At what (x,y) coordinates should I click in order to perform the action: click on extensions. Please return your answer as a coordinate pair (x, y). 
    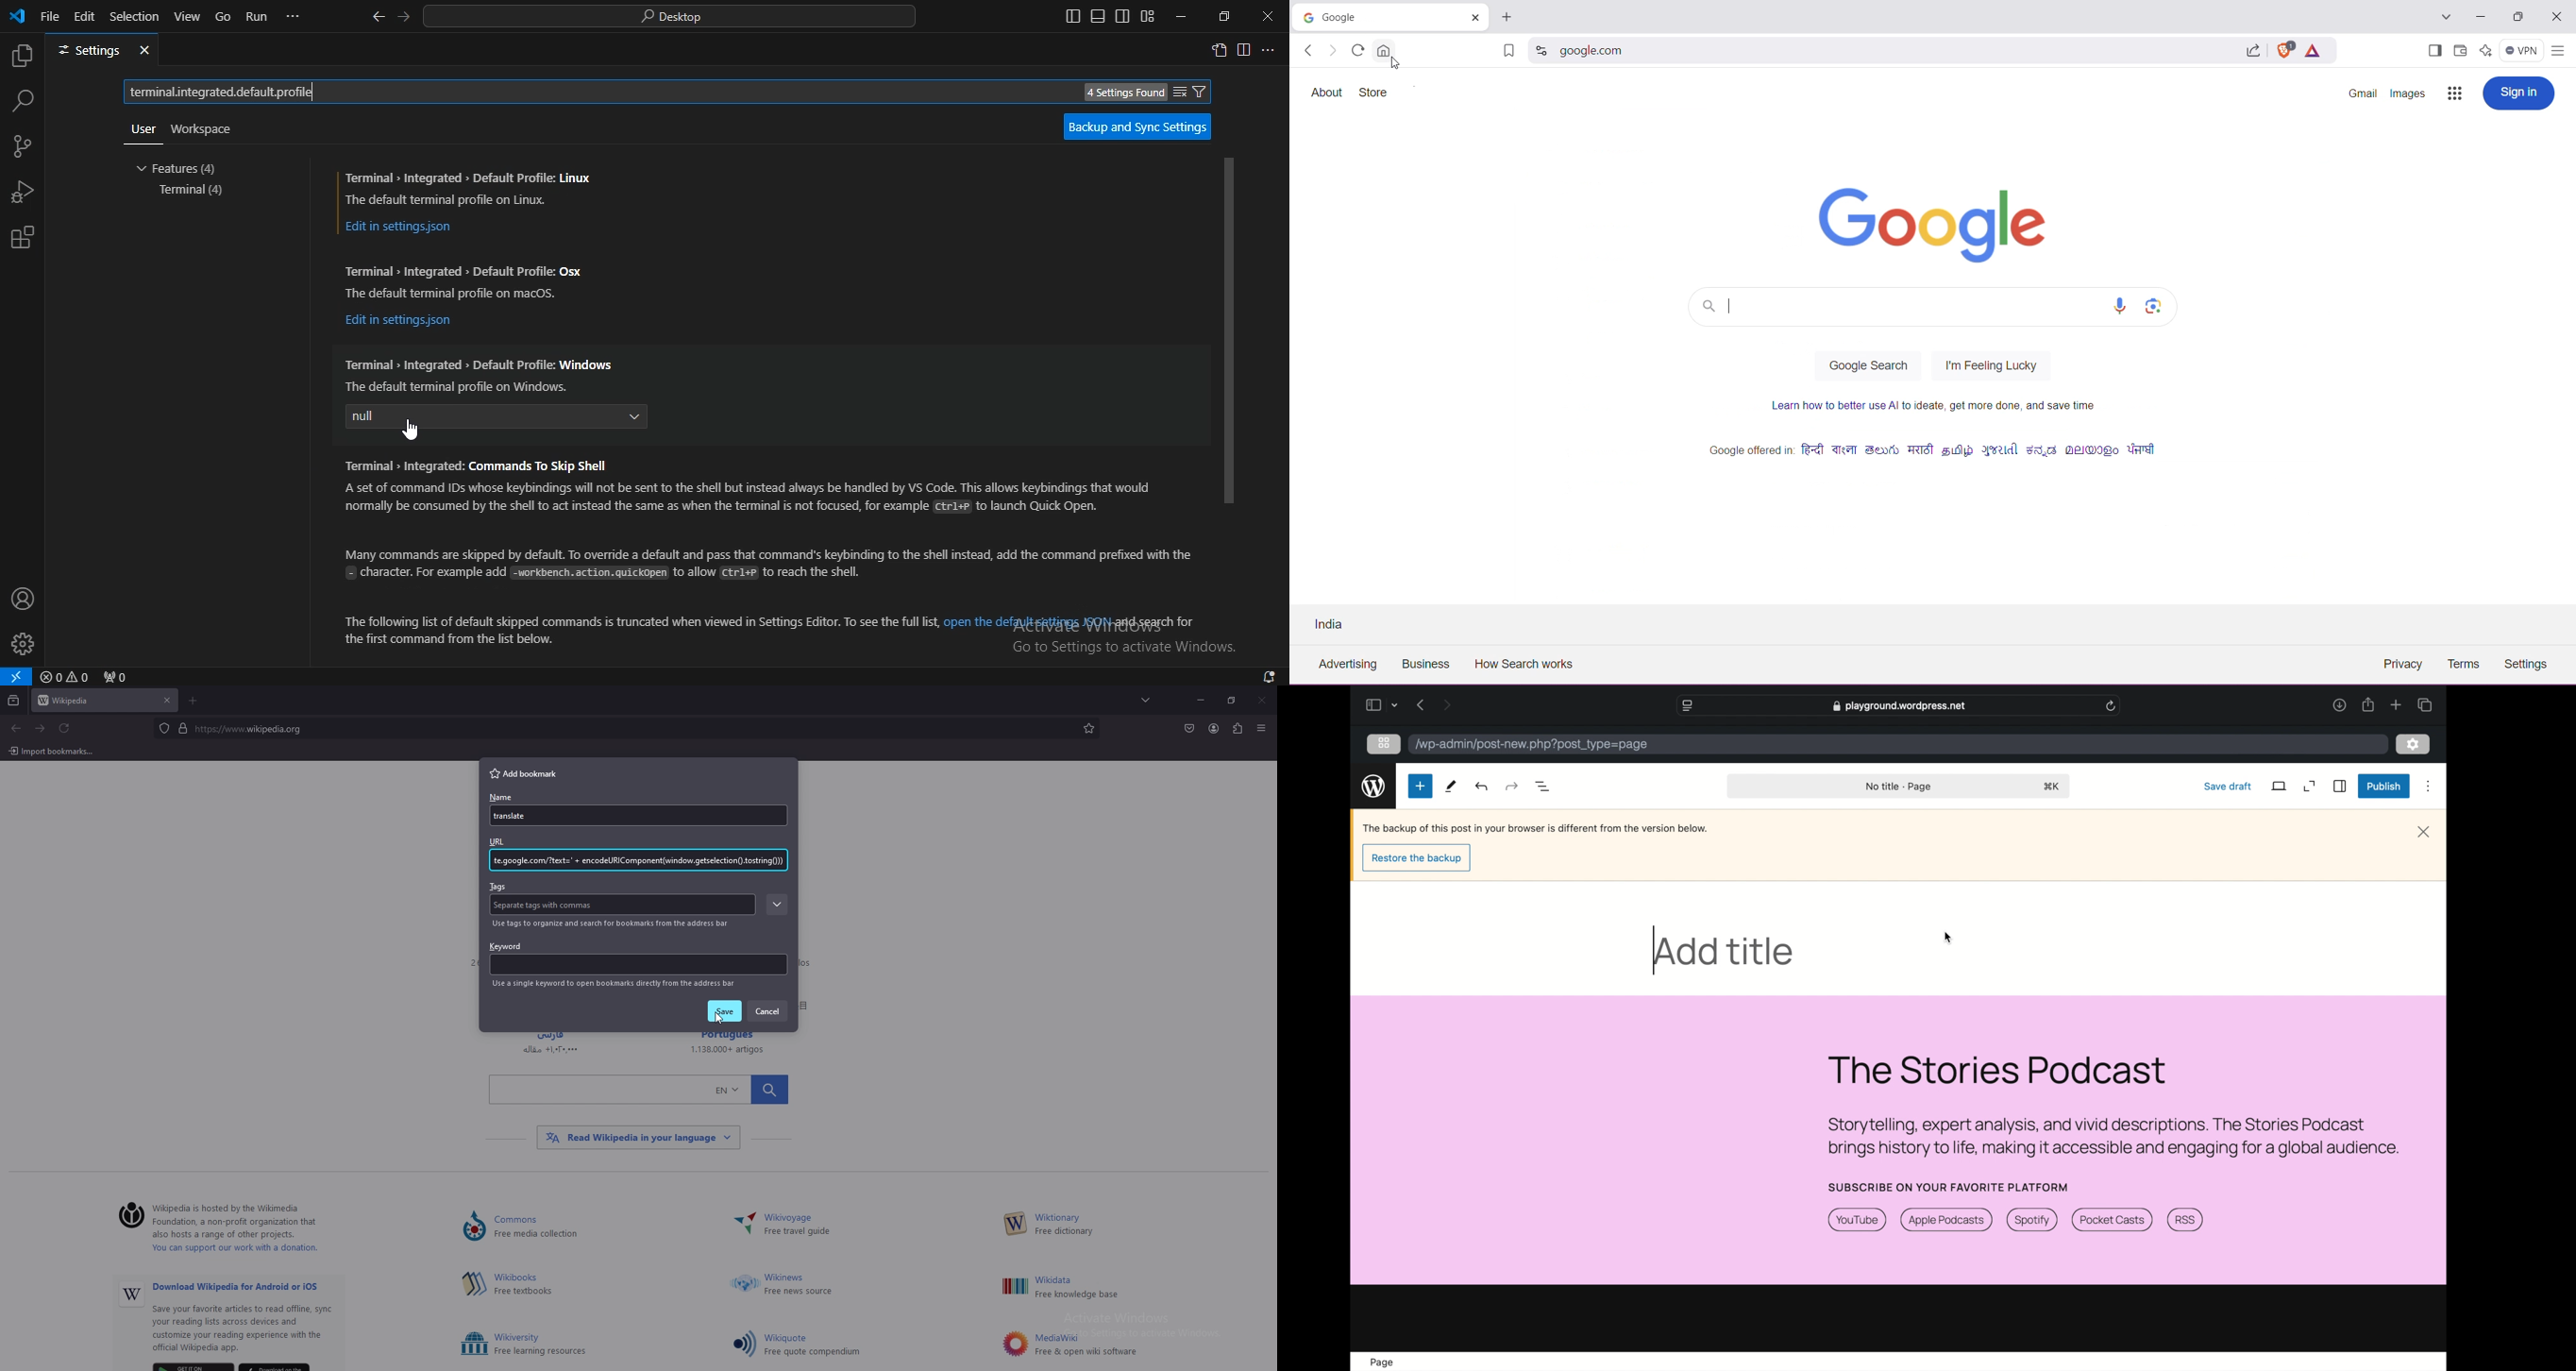
    Looking at the image, I should click on (1237, 729).